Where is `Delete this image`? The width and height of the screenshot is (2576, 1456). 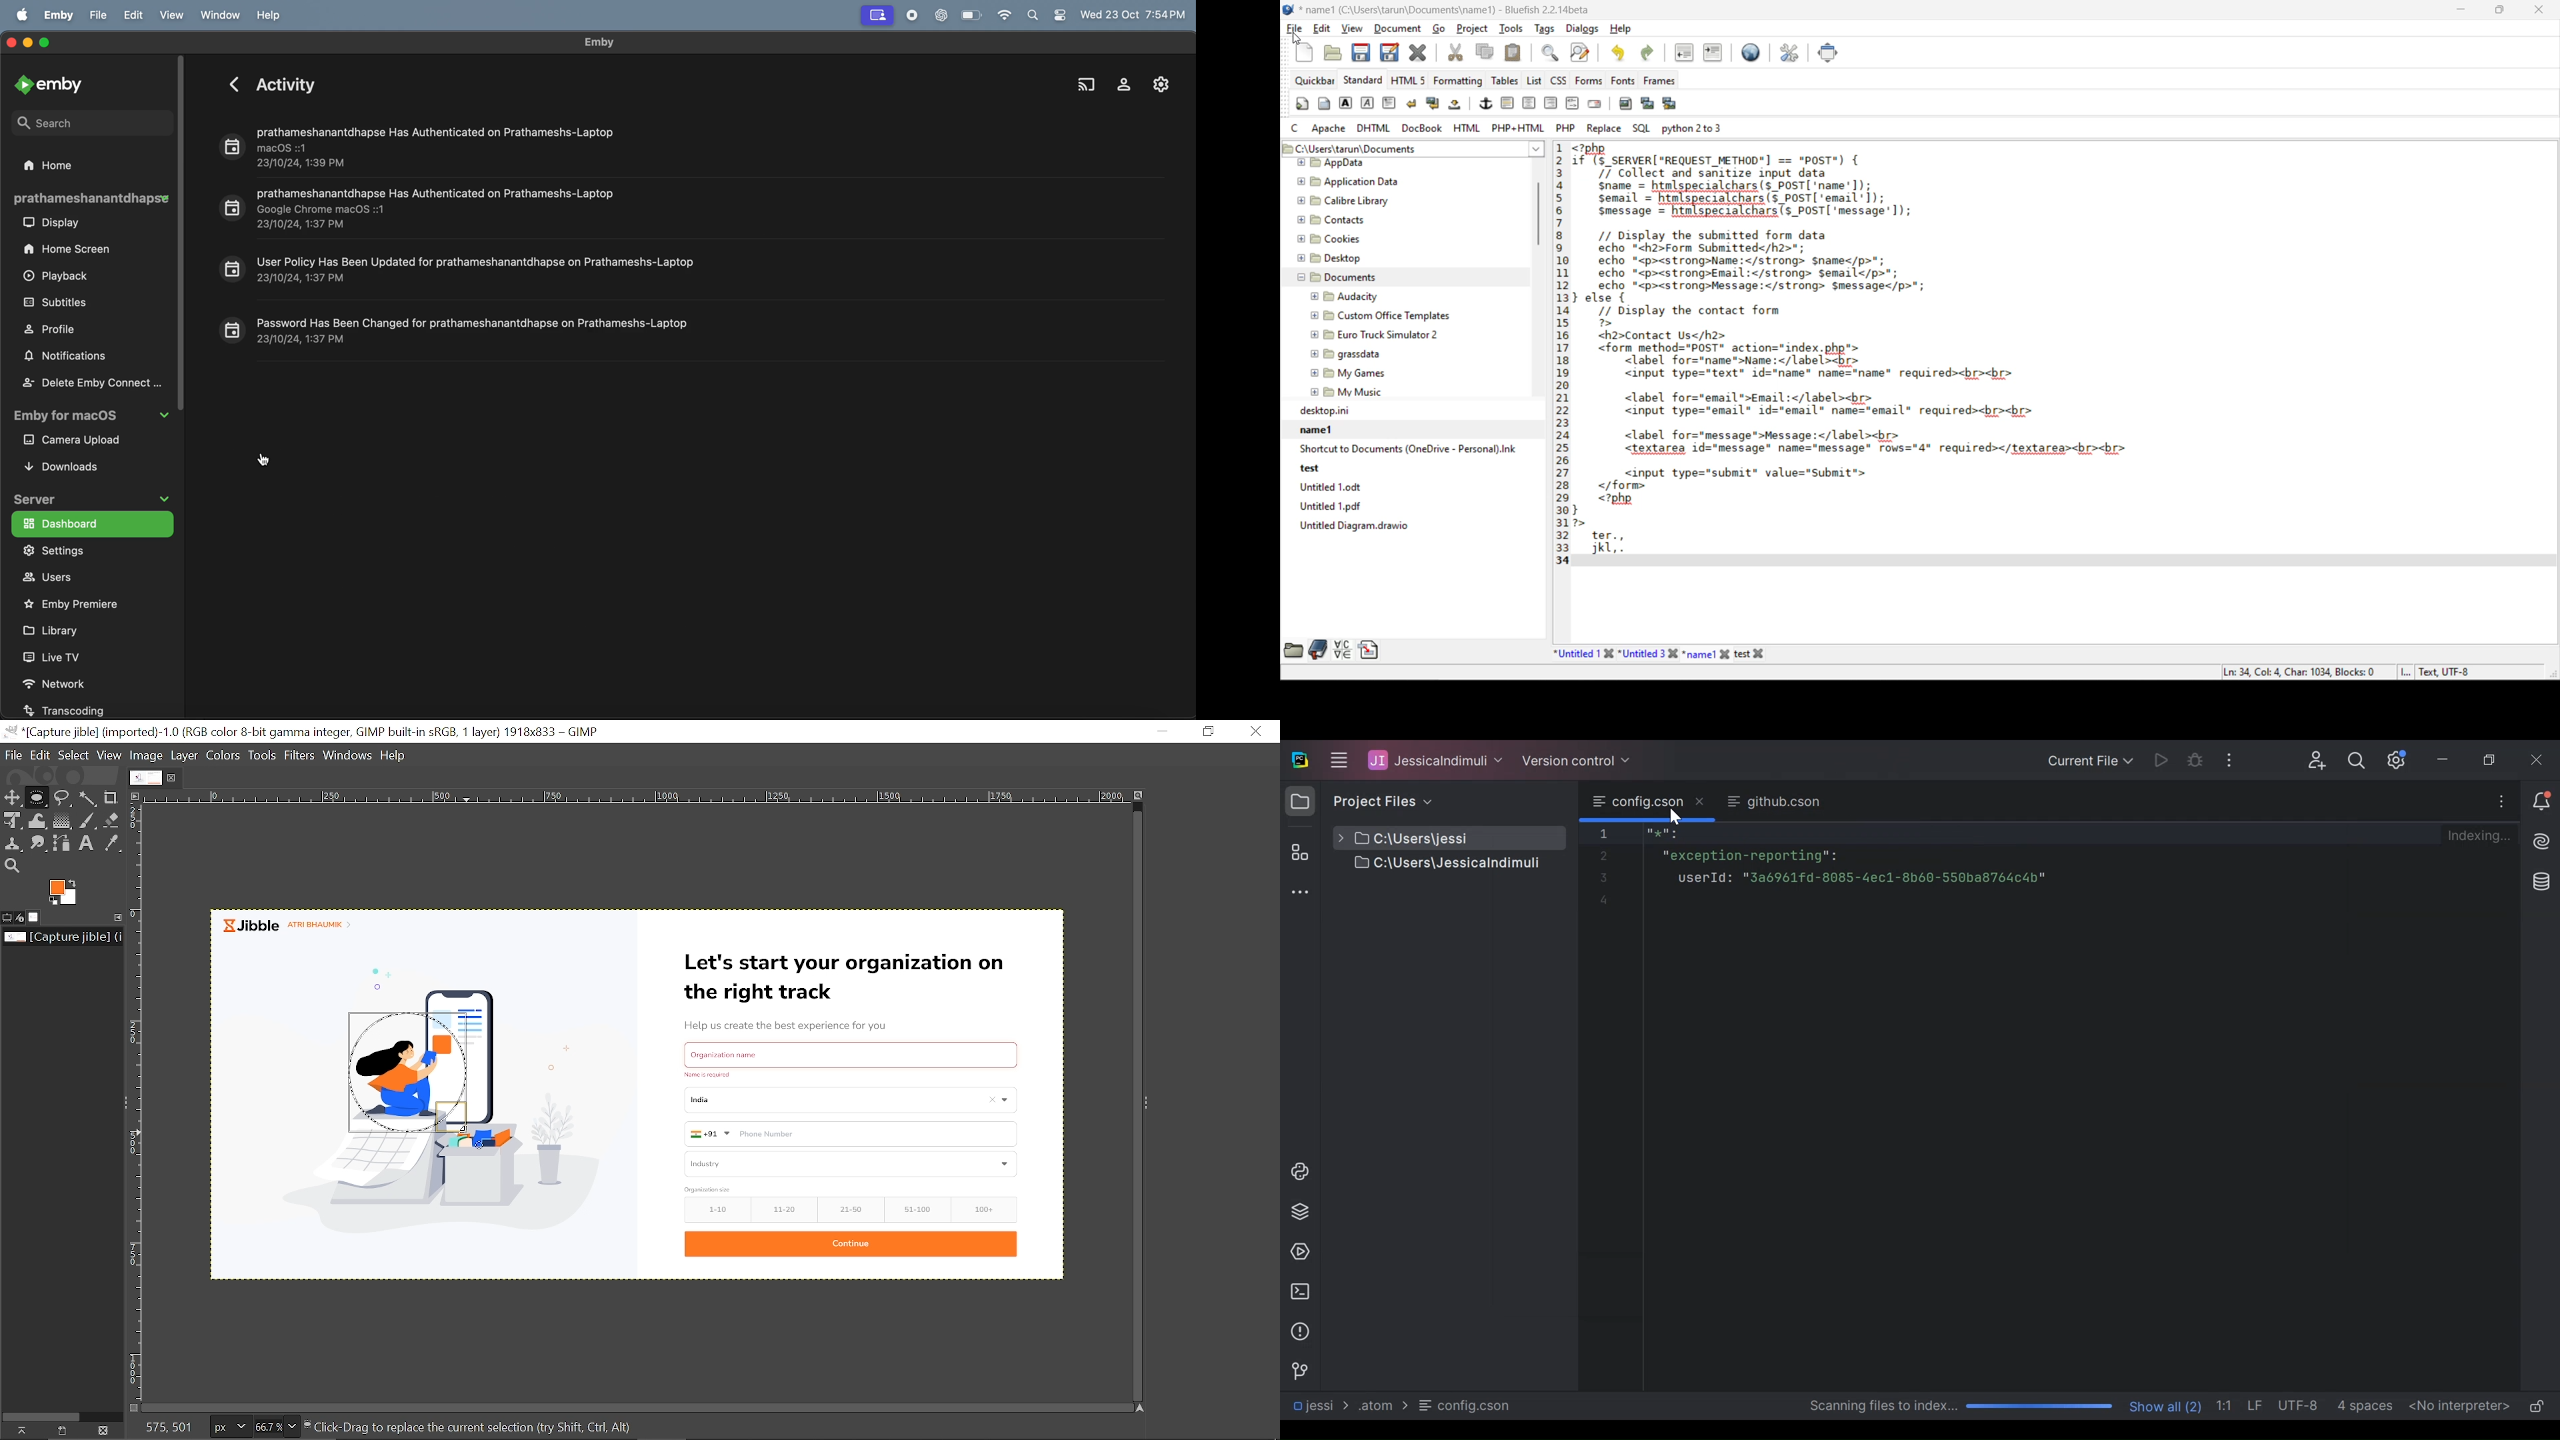 Delete this image is located at coordinates (106, 1430).